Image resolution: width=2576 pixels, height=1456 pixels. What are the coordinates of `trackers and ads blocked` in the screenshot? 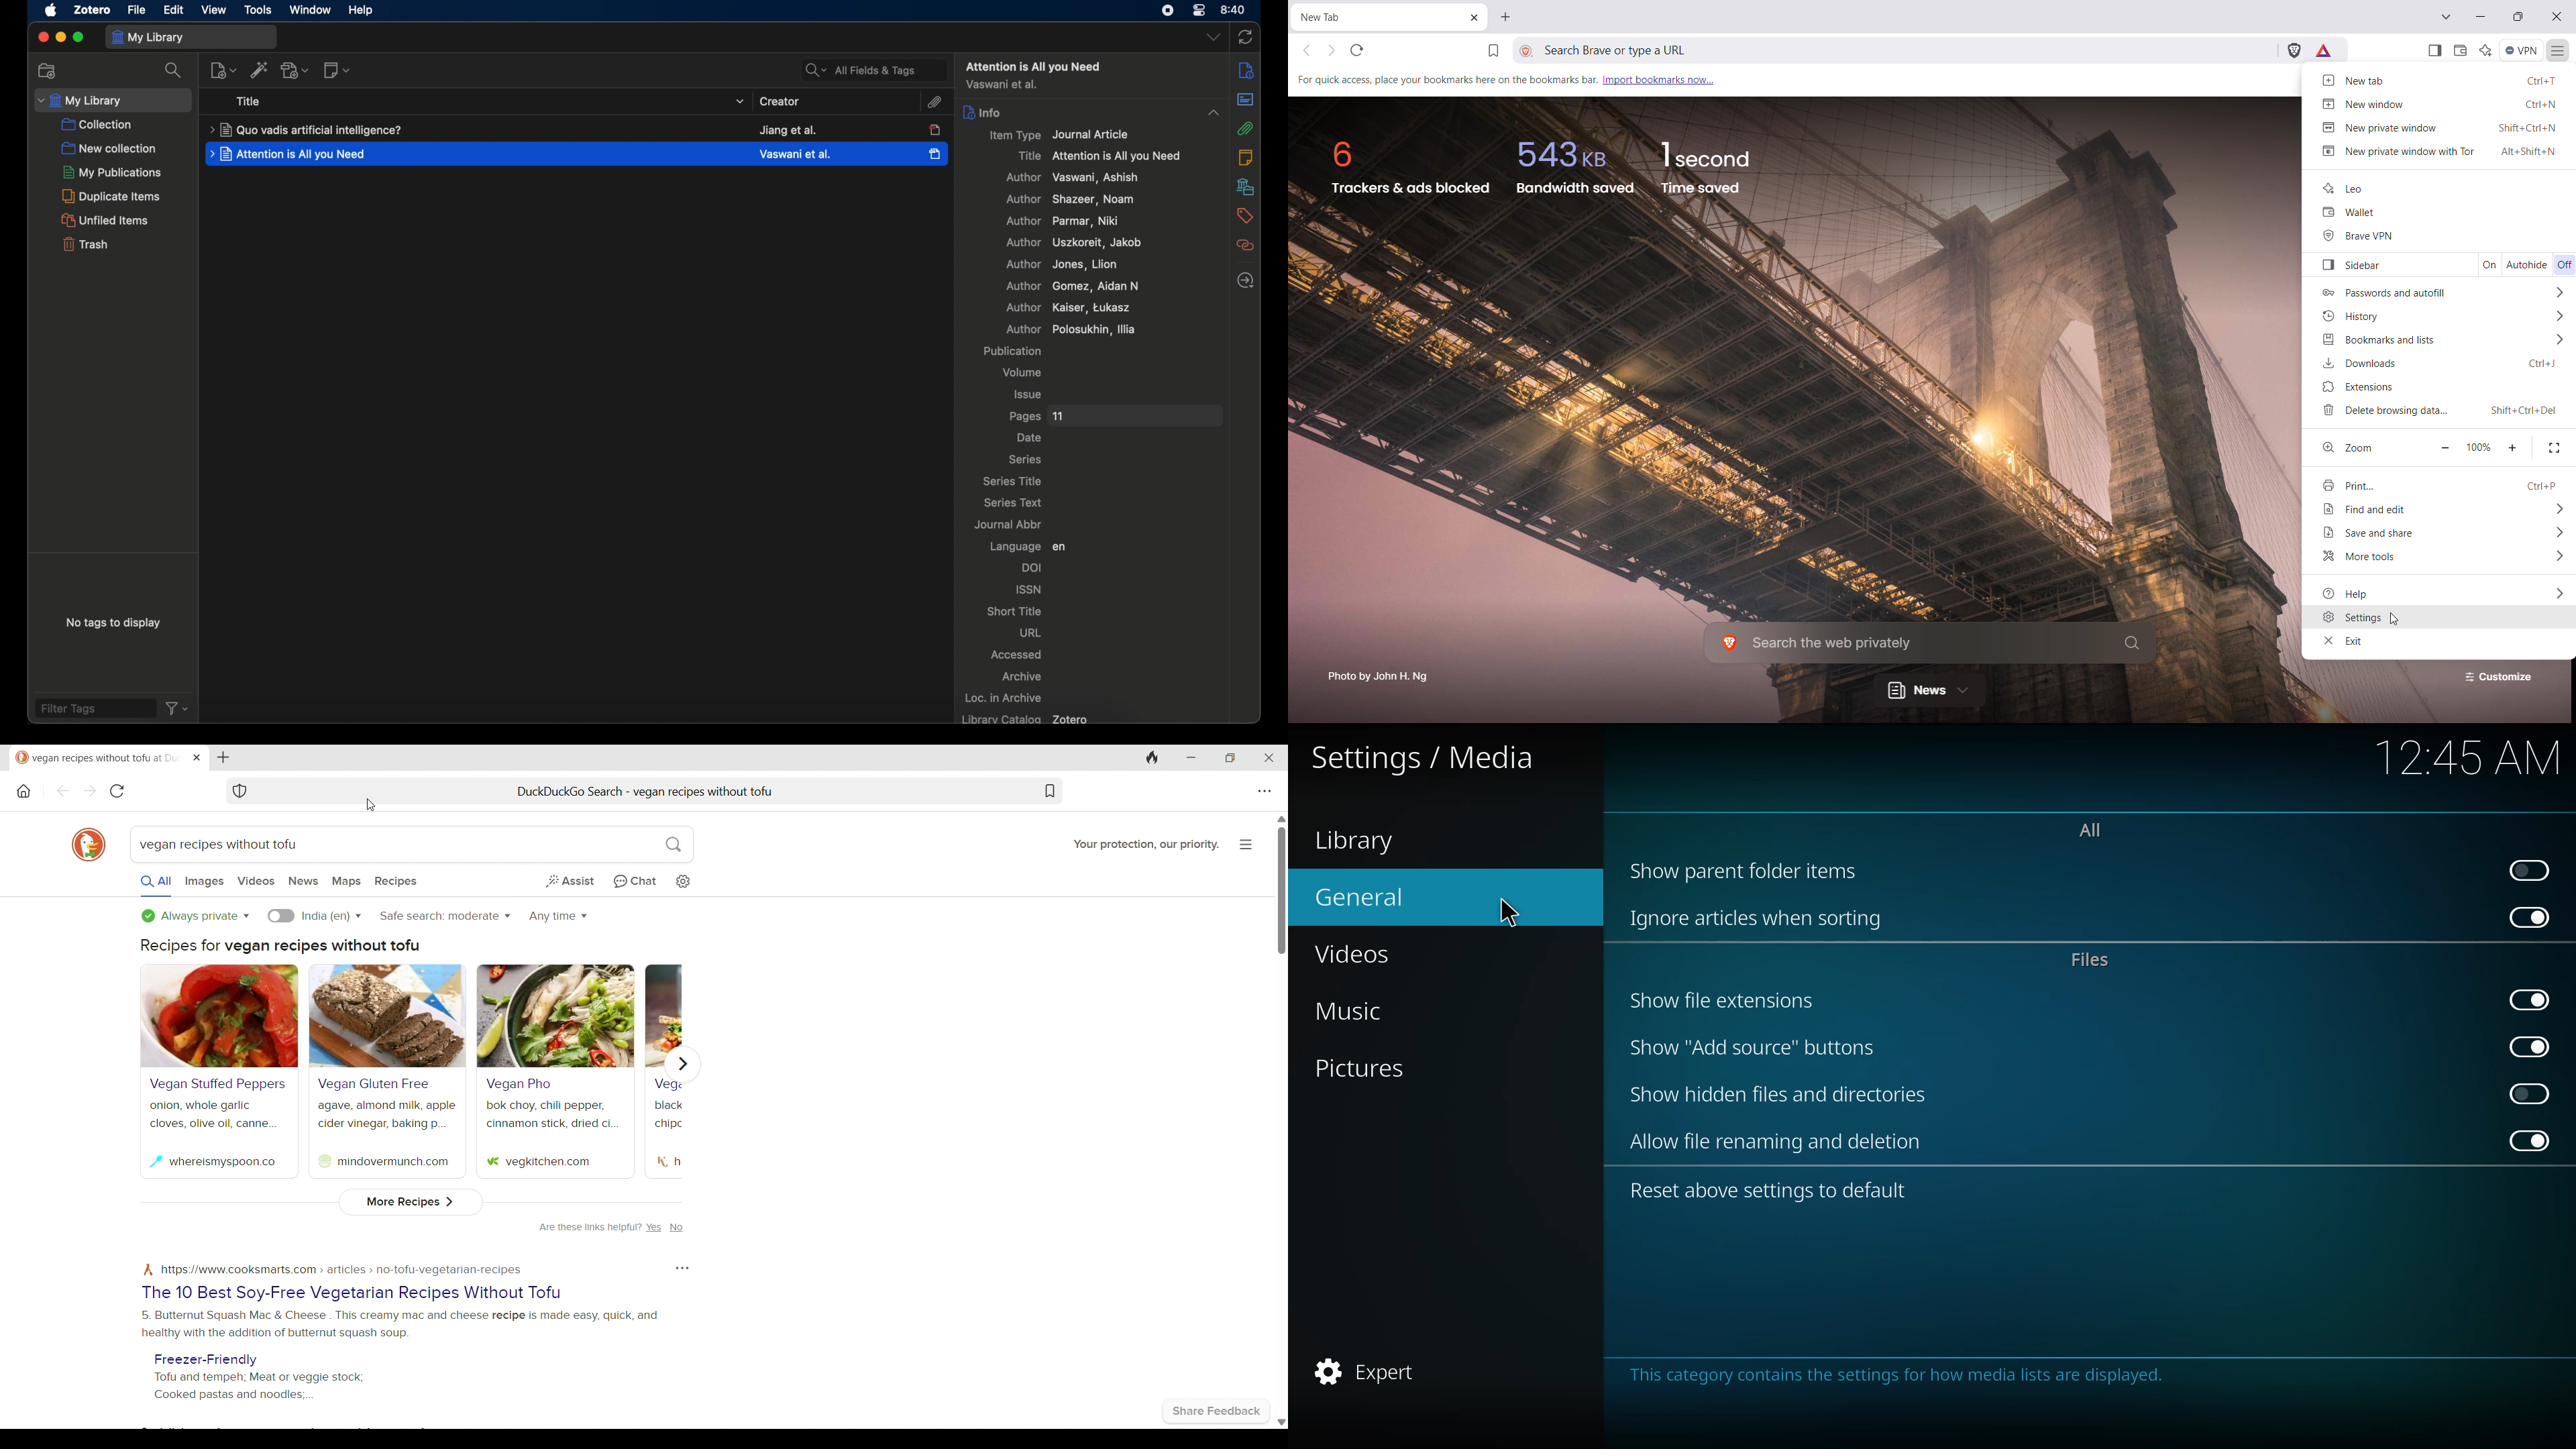 It's located at (1411, 191).